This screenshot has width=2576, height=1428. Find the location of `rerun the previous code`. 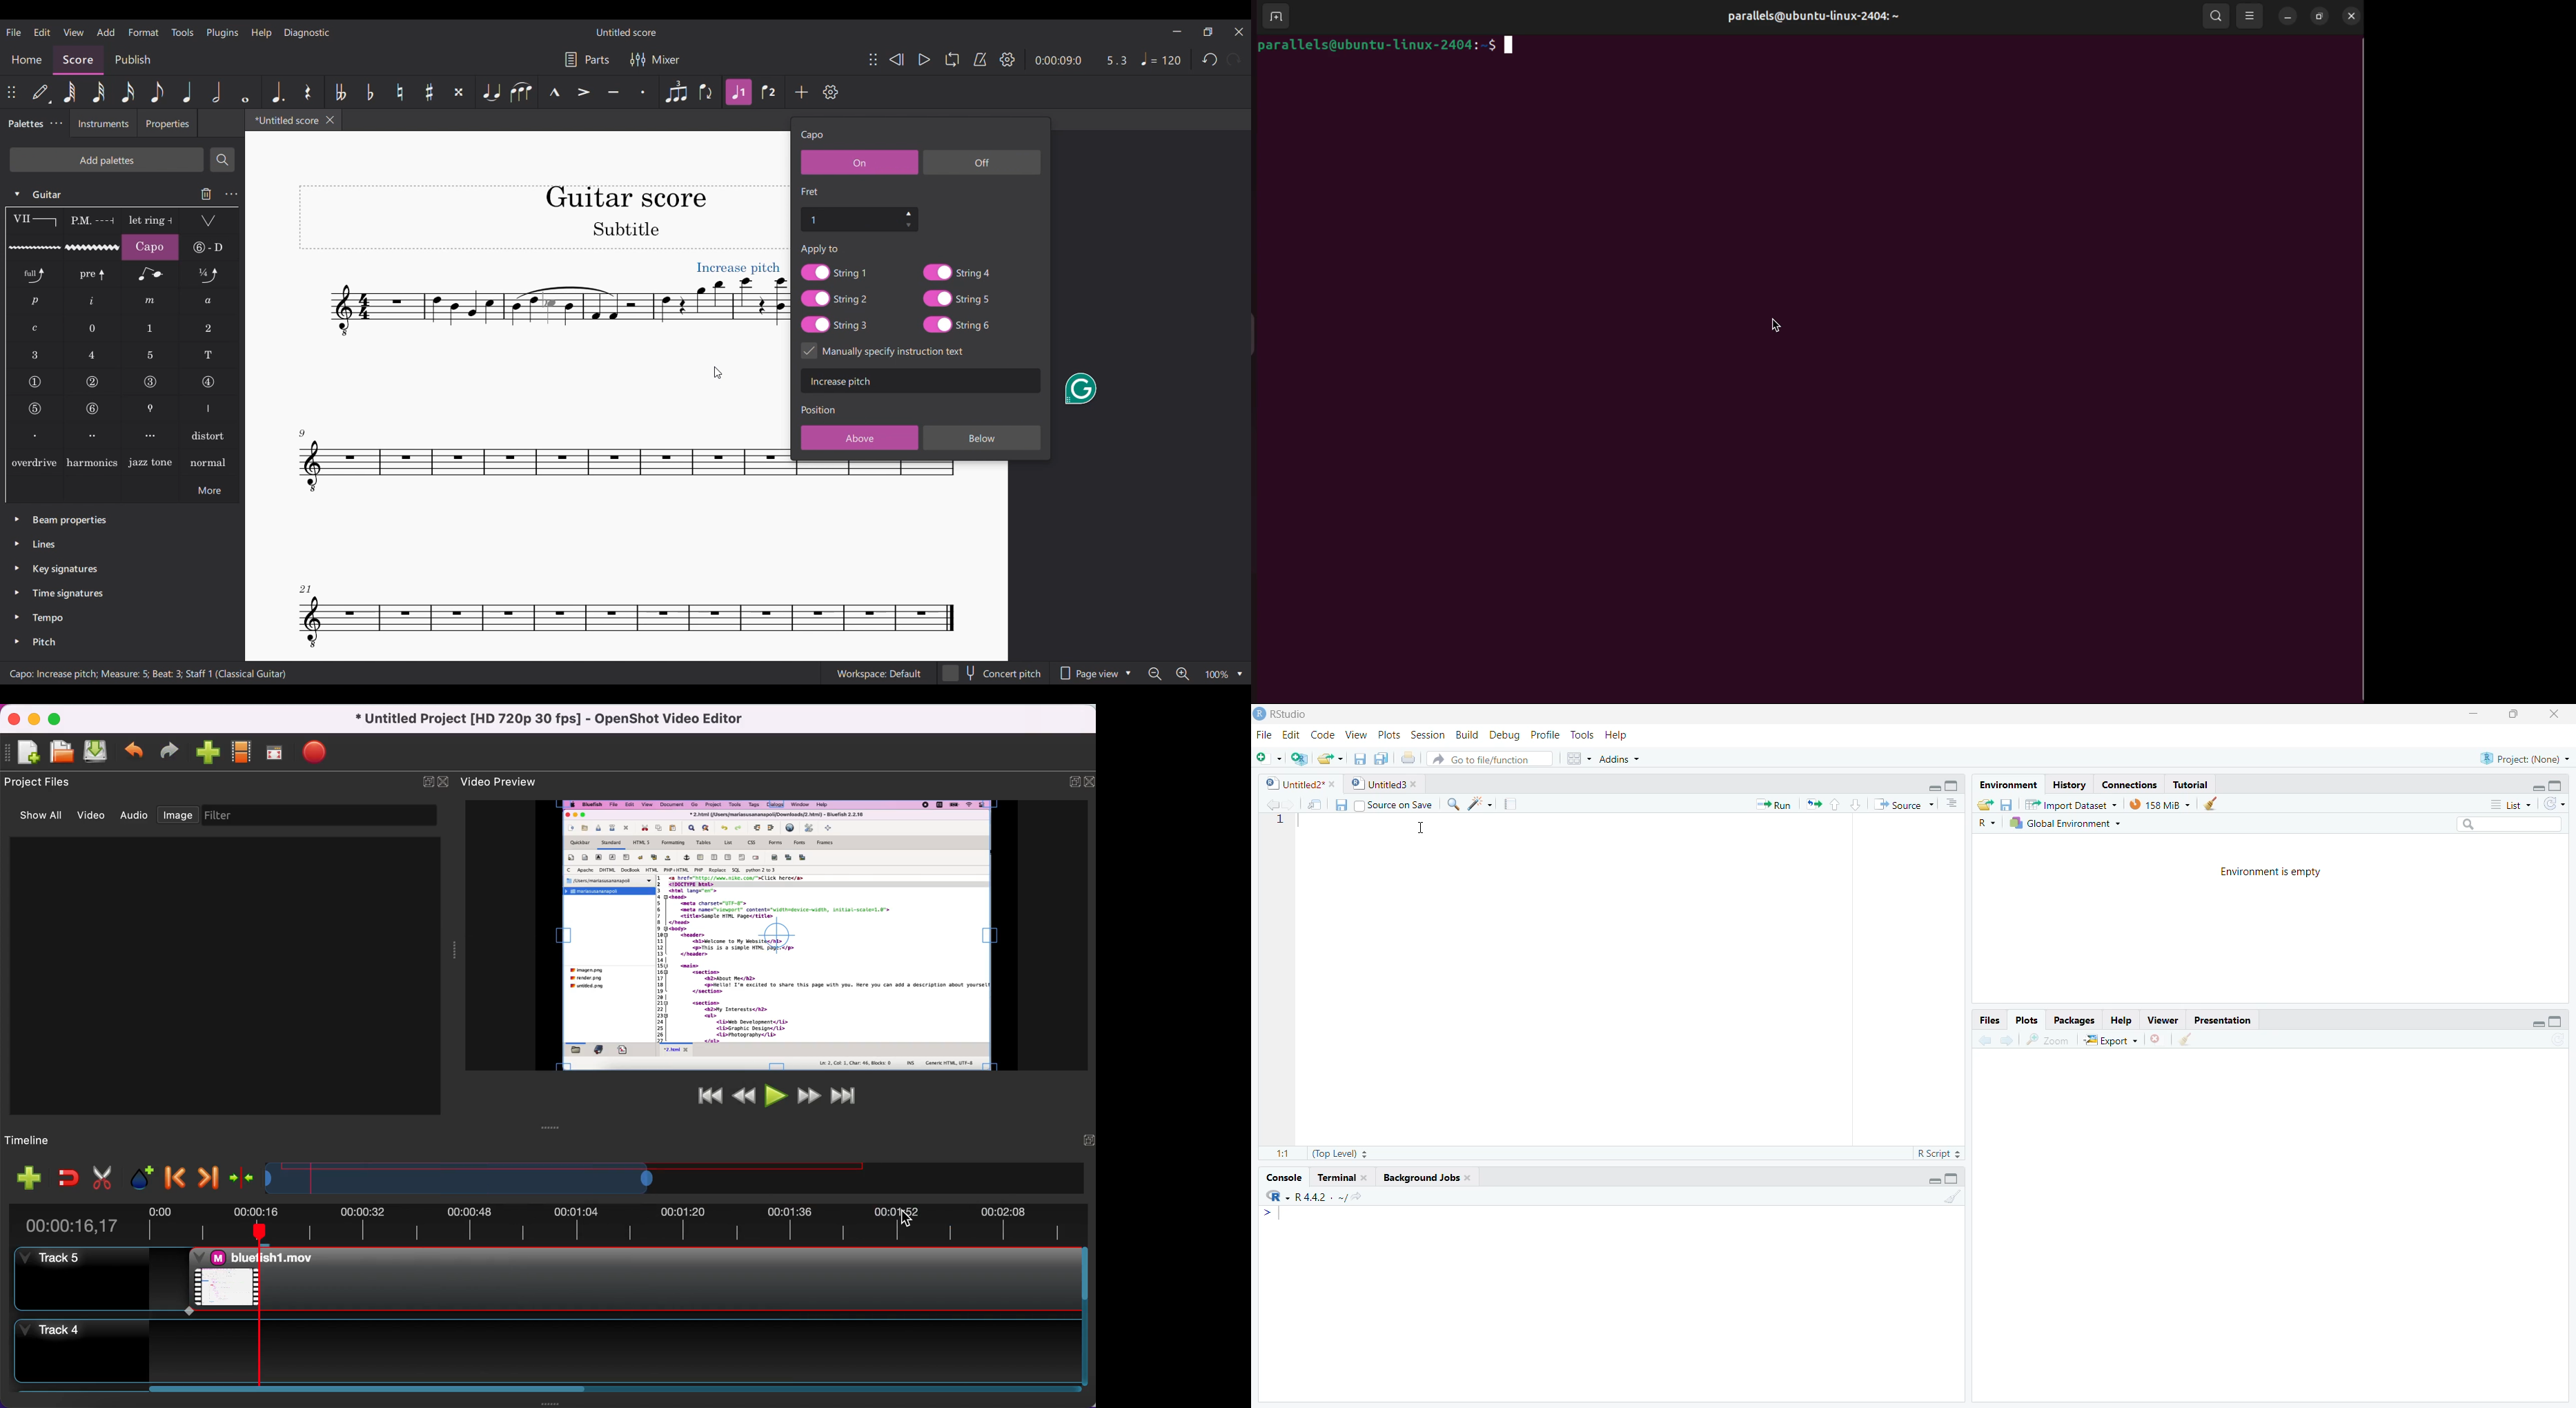

rerun the previous code is located at coordinates (1812, 805).